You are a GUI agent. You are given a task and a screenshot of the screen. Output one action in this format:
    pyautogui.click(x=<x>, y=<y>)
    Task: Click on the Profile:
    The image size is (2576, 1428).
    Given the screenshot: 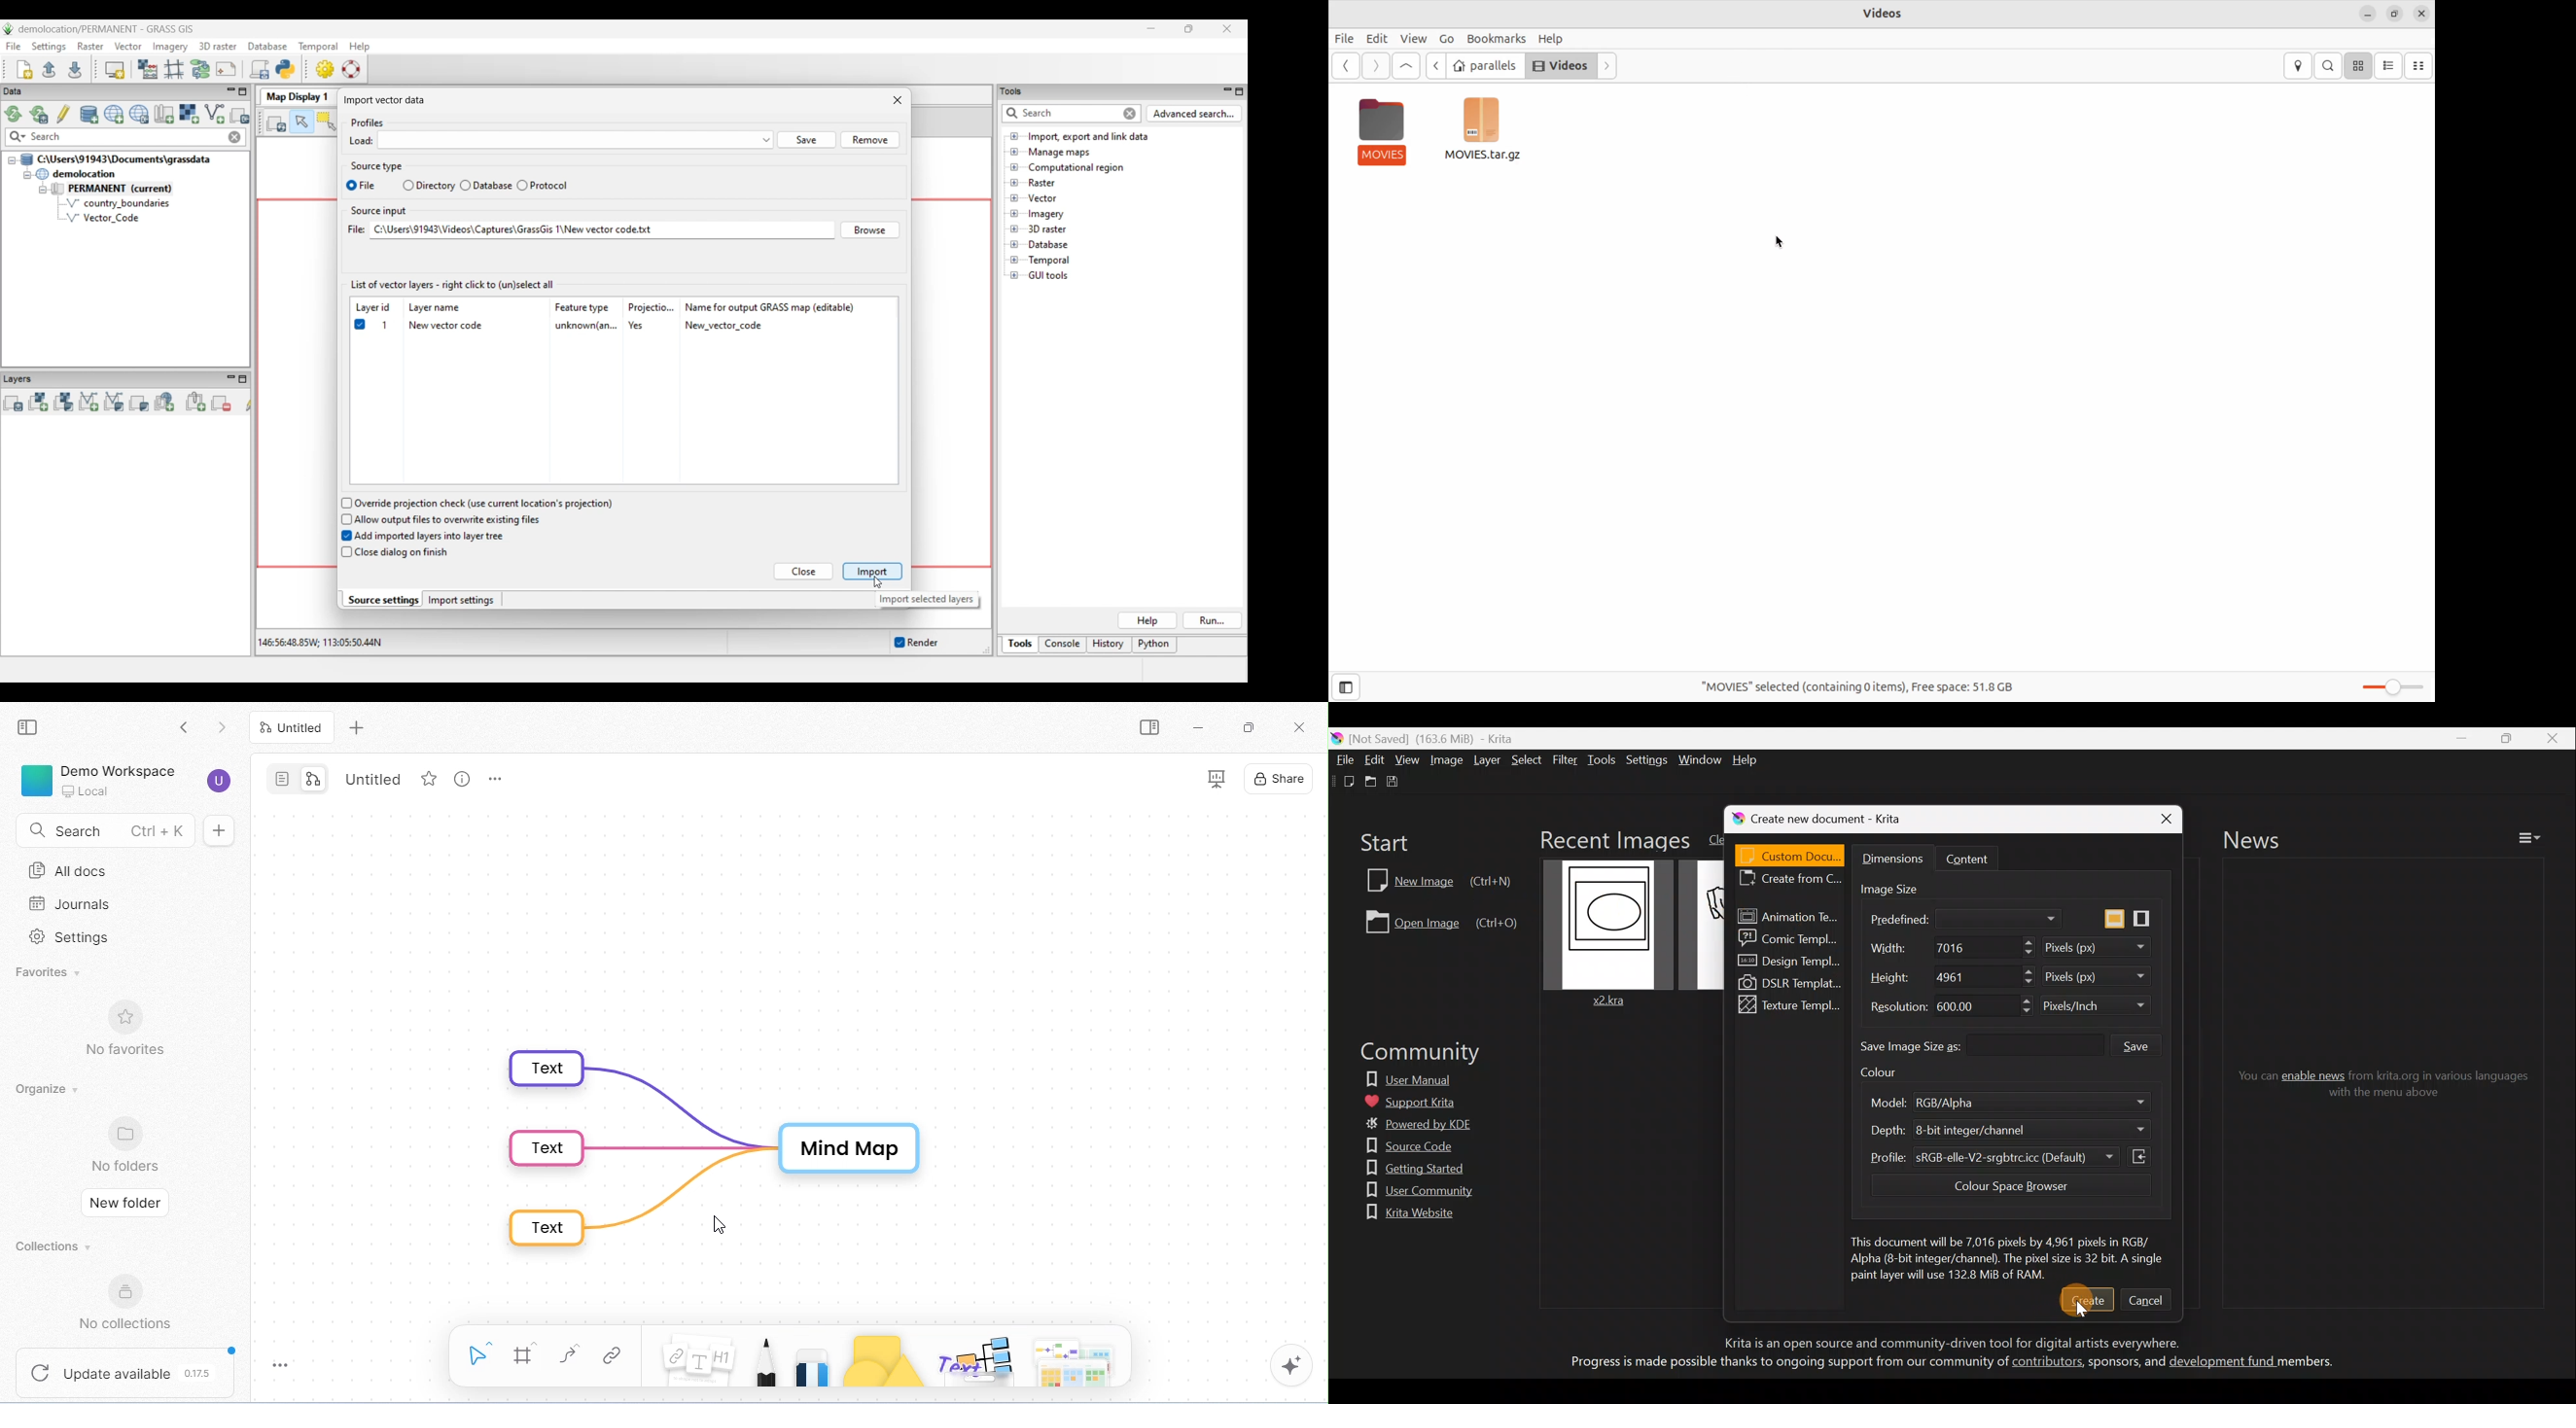 What is the action you would take?
    pyautogui.click(x=1881, y=1162)
    